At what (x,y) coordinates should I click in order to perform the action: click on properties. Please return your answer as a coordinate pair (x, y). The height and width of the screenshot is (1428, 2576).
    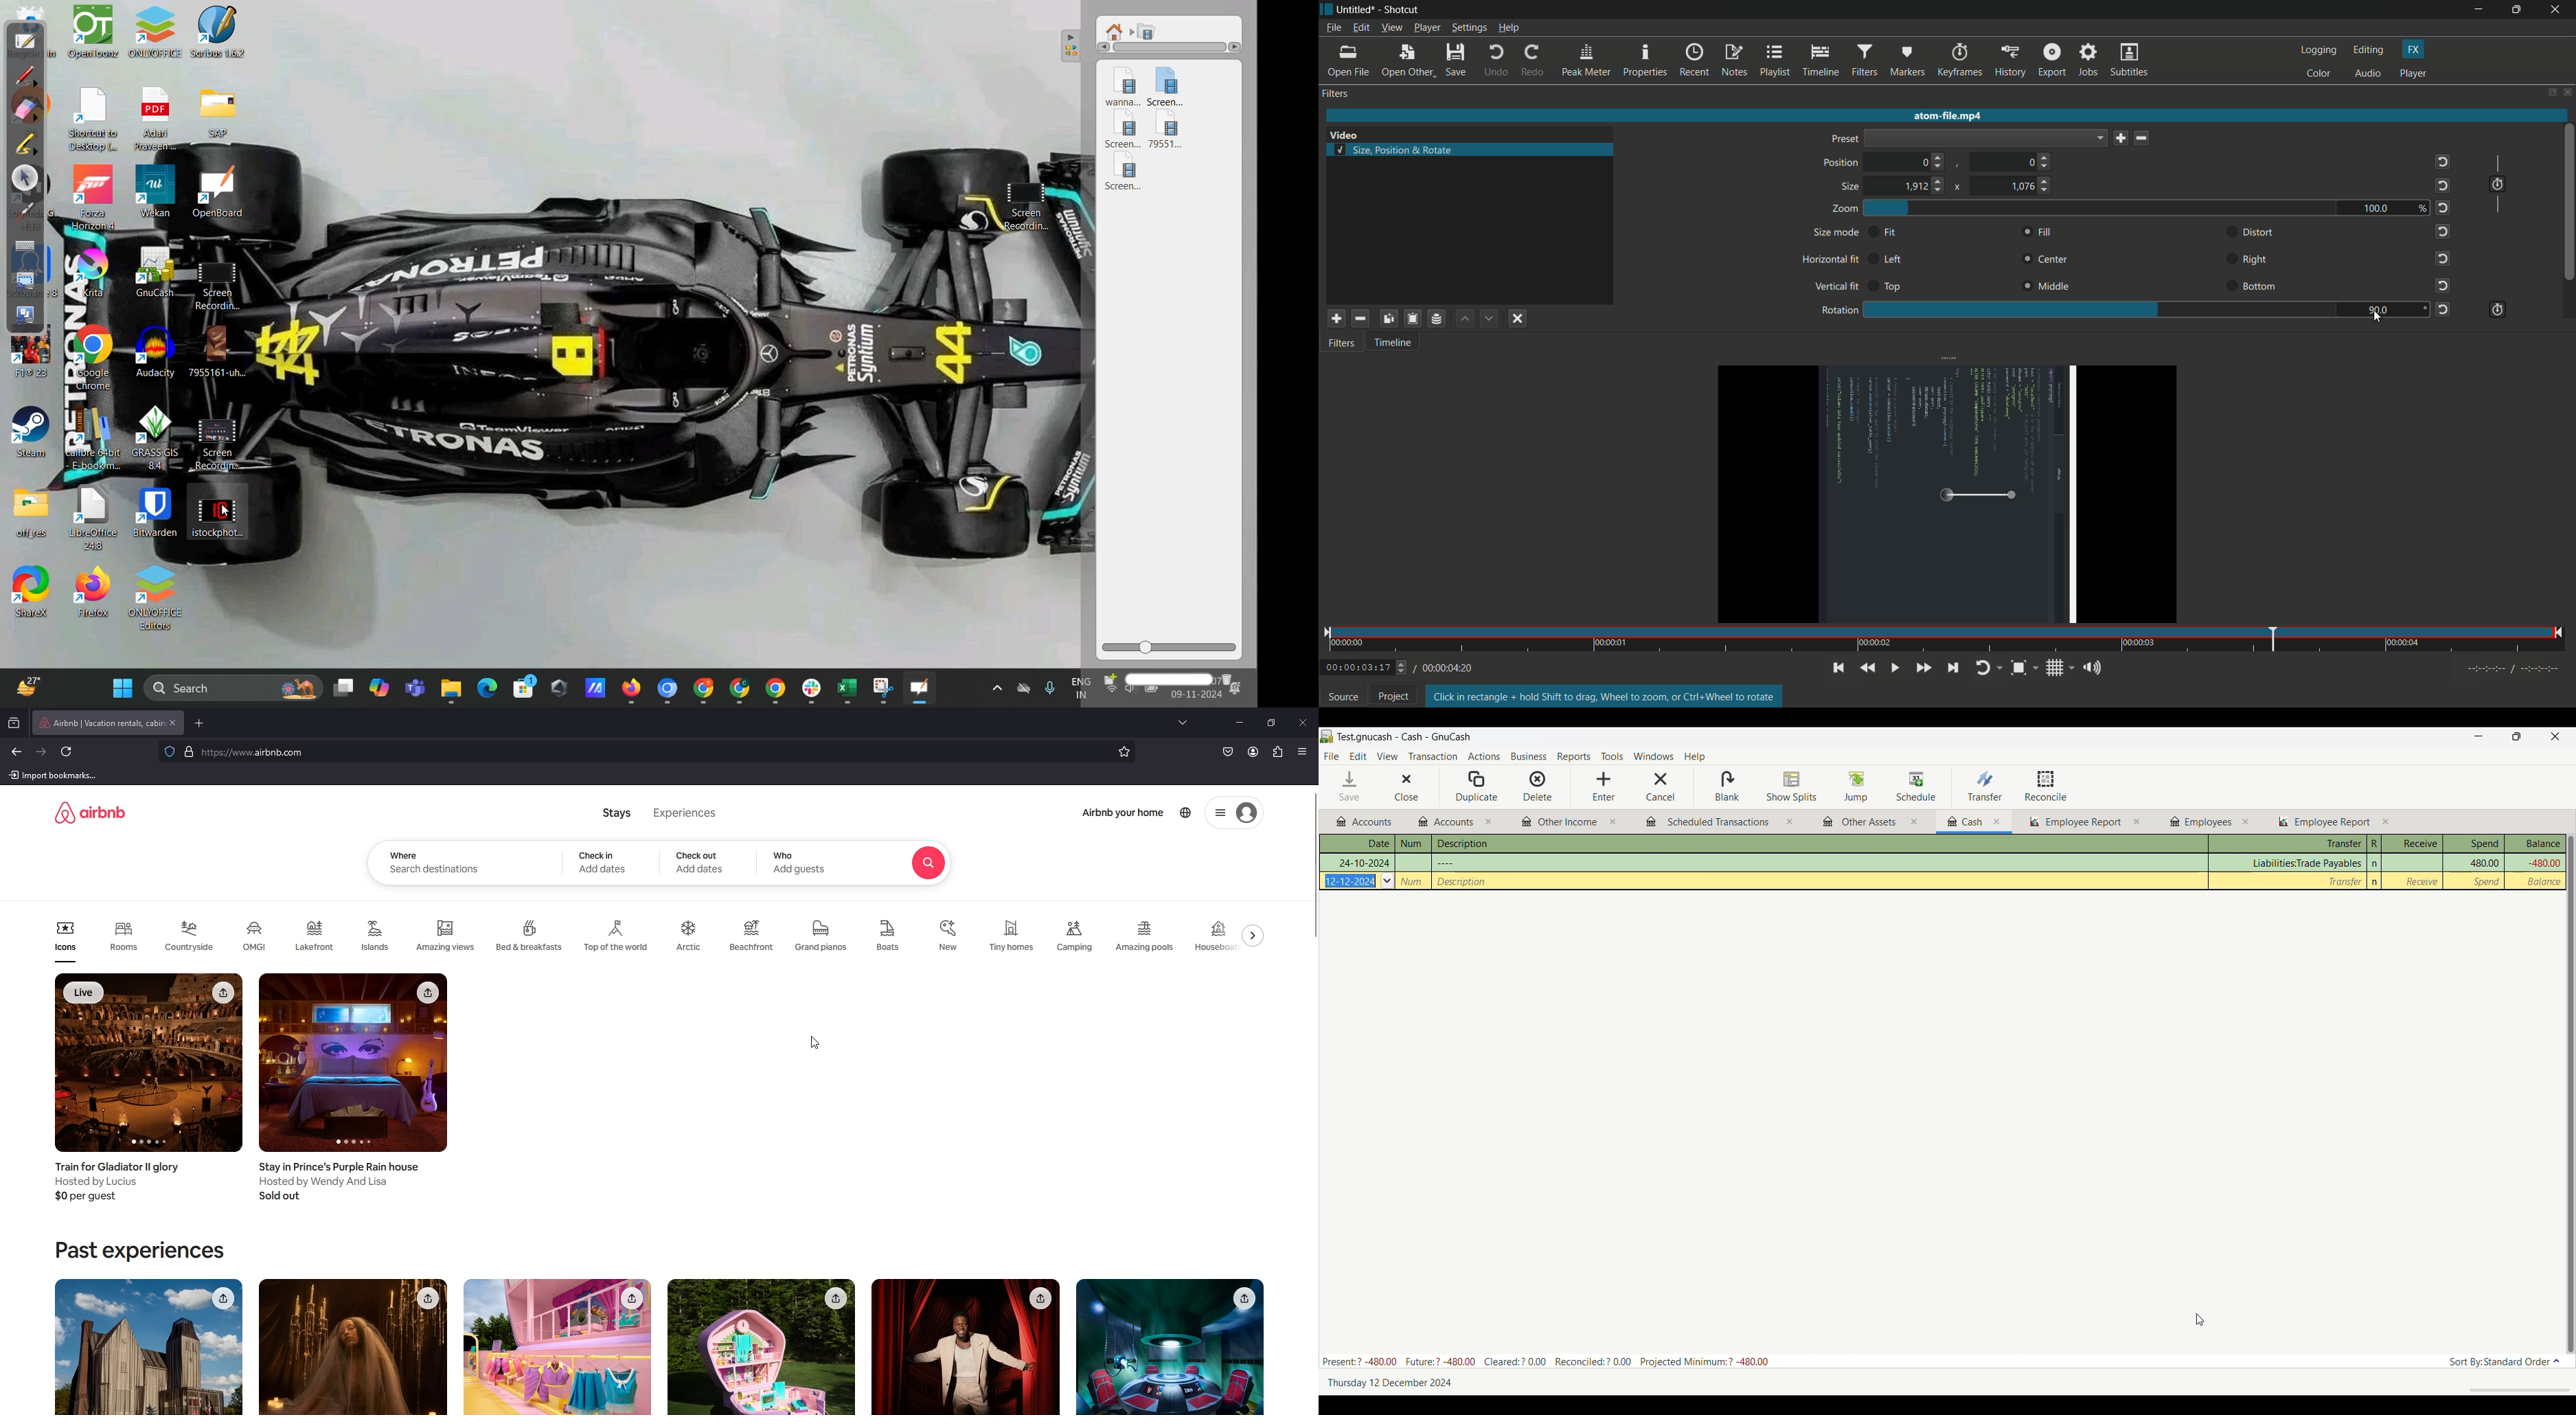
    Looking at the image, I should click on (1644, 61).